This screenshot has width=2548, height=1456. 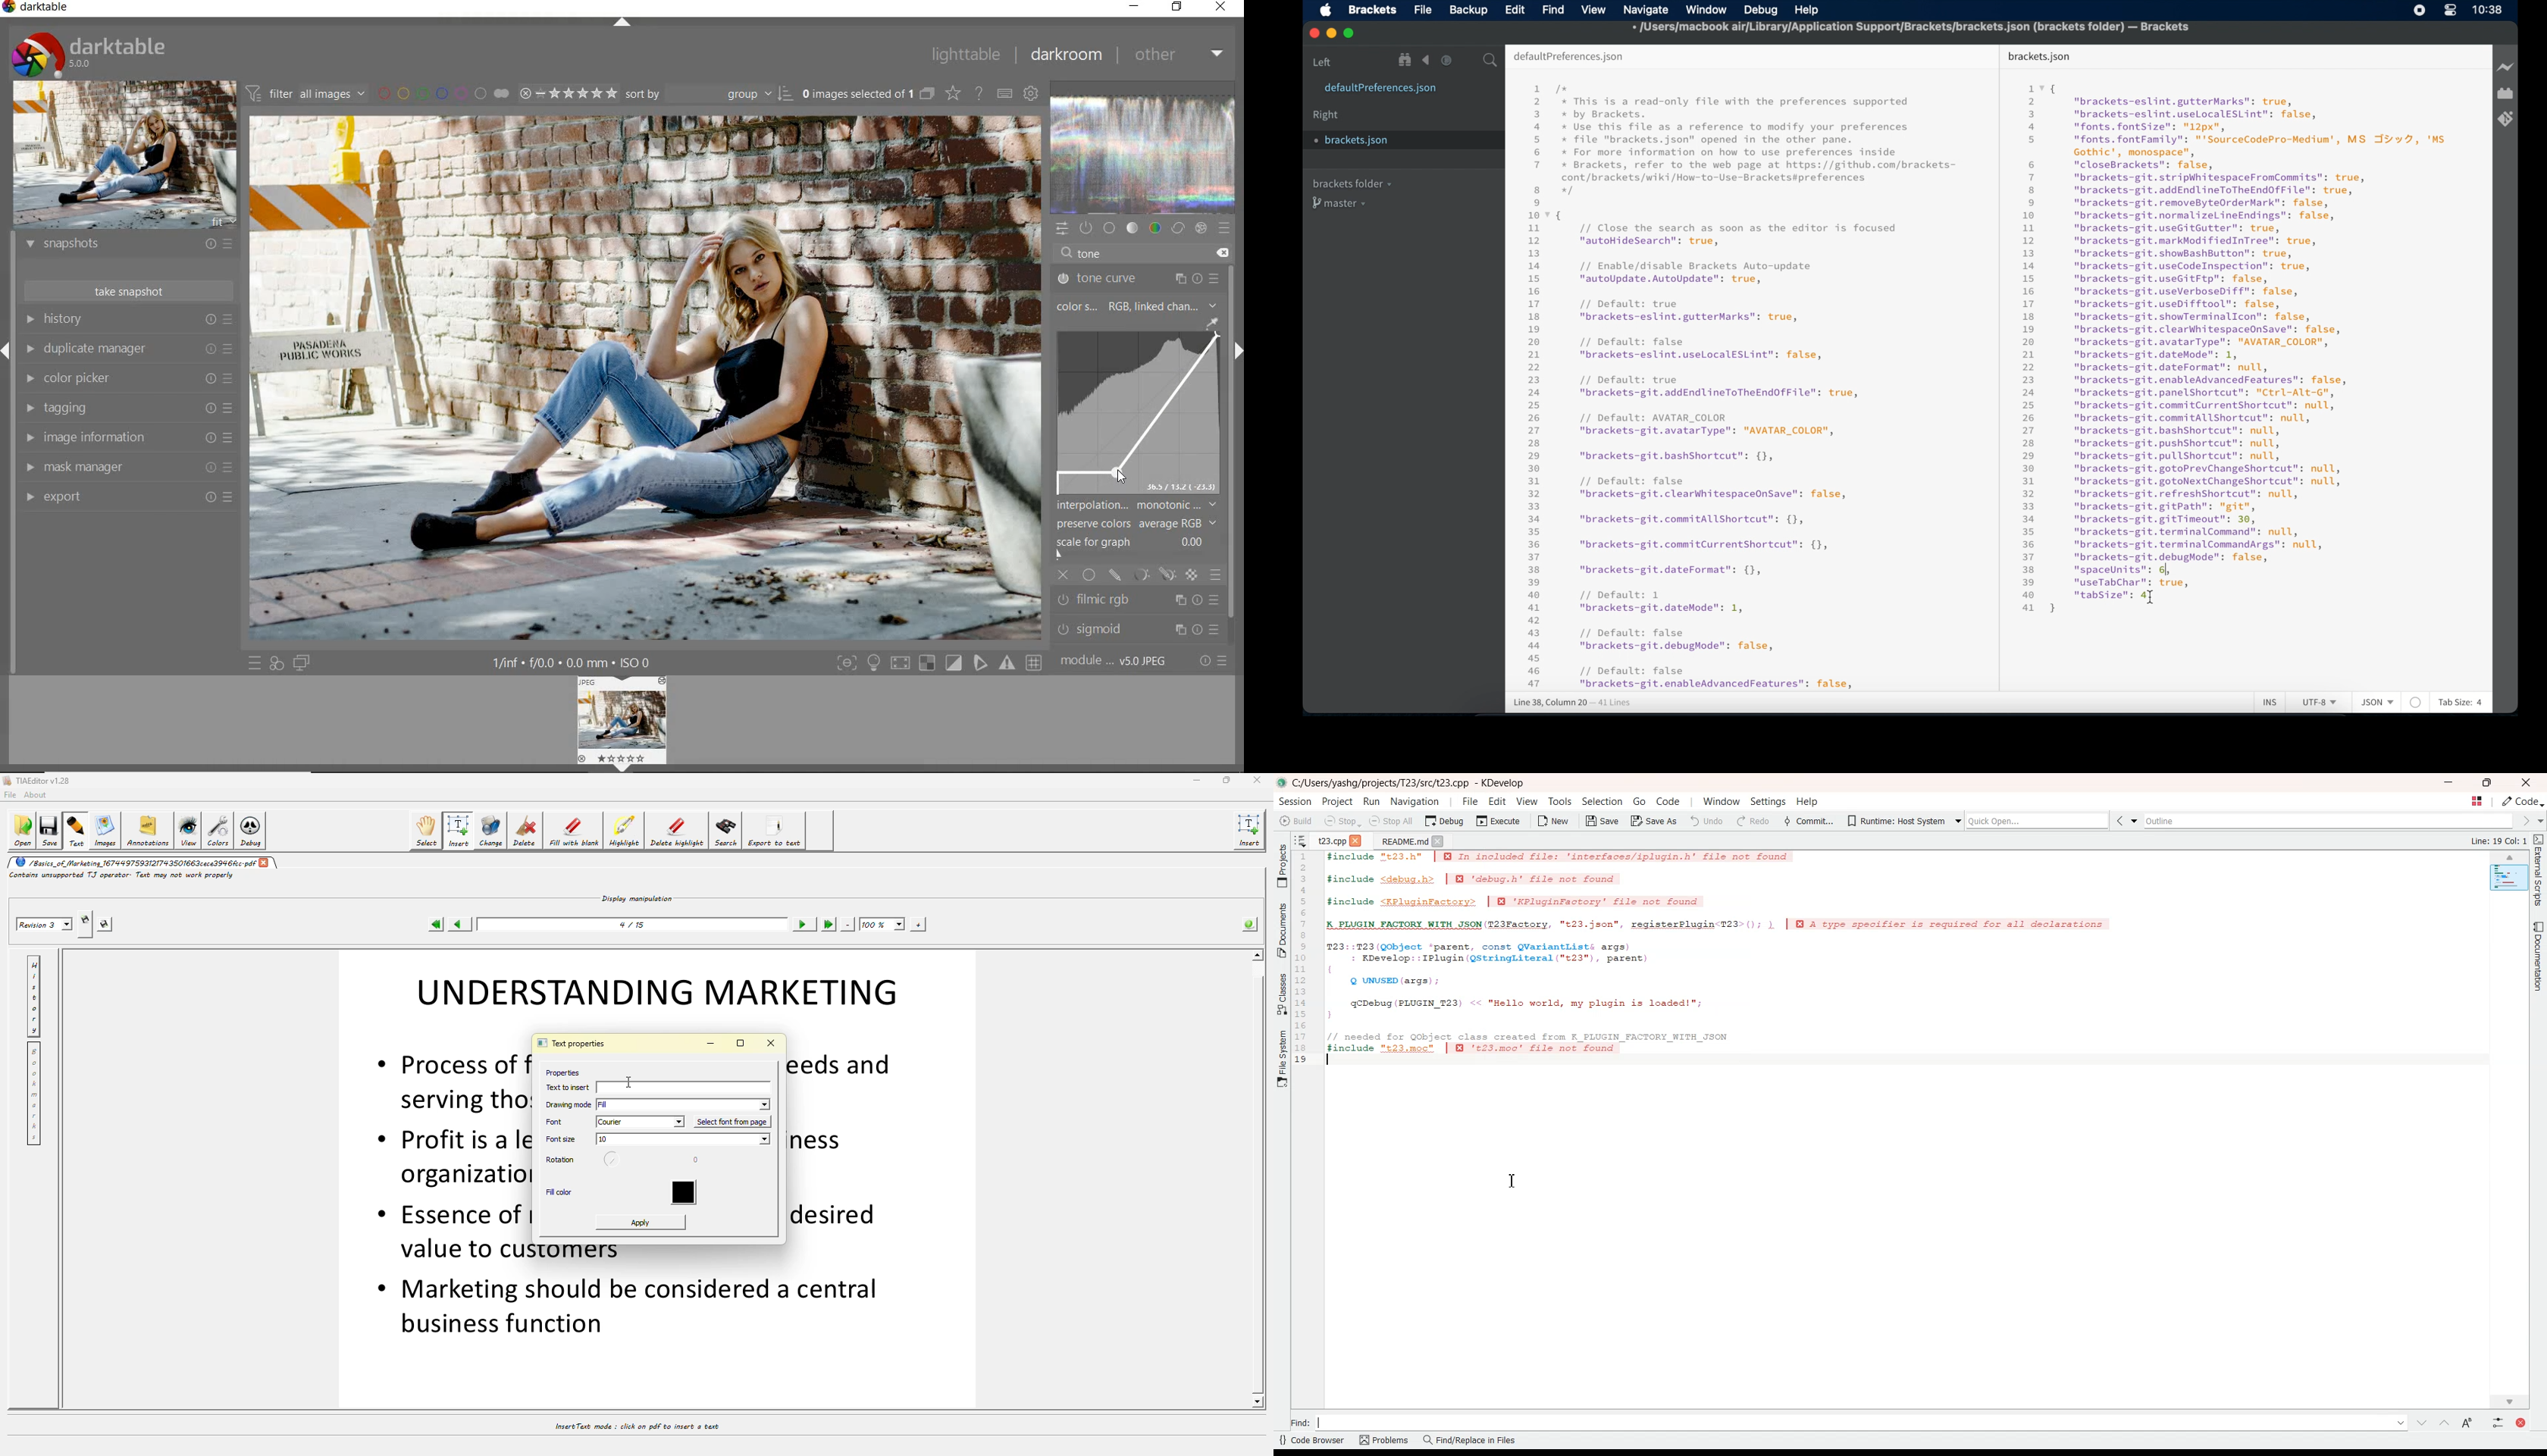 What do you see at coordinates (1766, 802) in the screenshot?
I see `Settings` at bounding box center [1766, 802].